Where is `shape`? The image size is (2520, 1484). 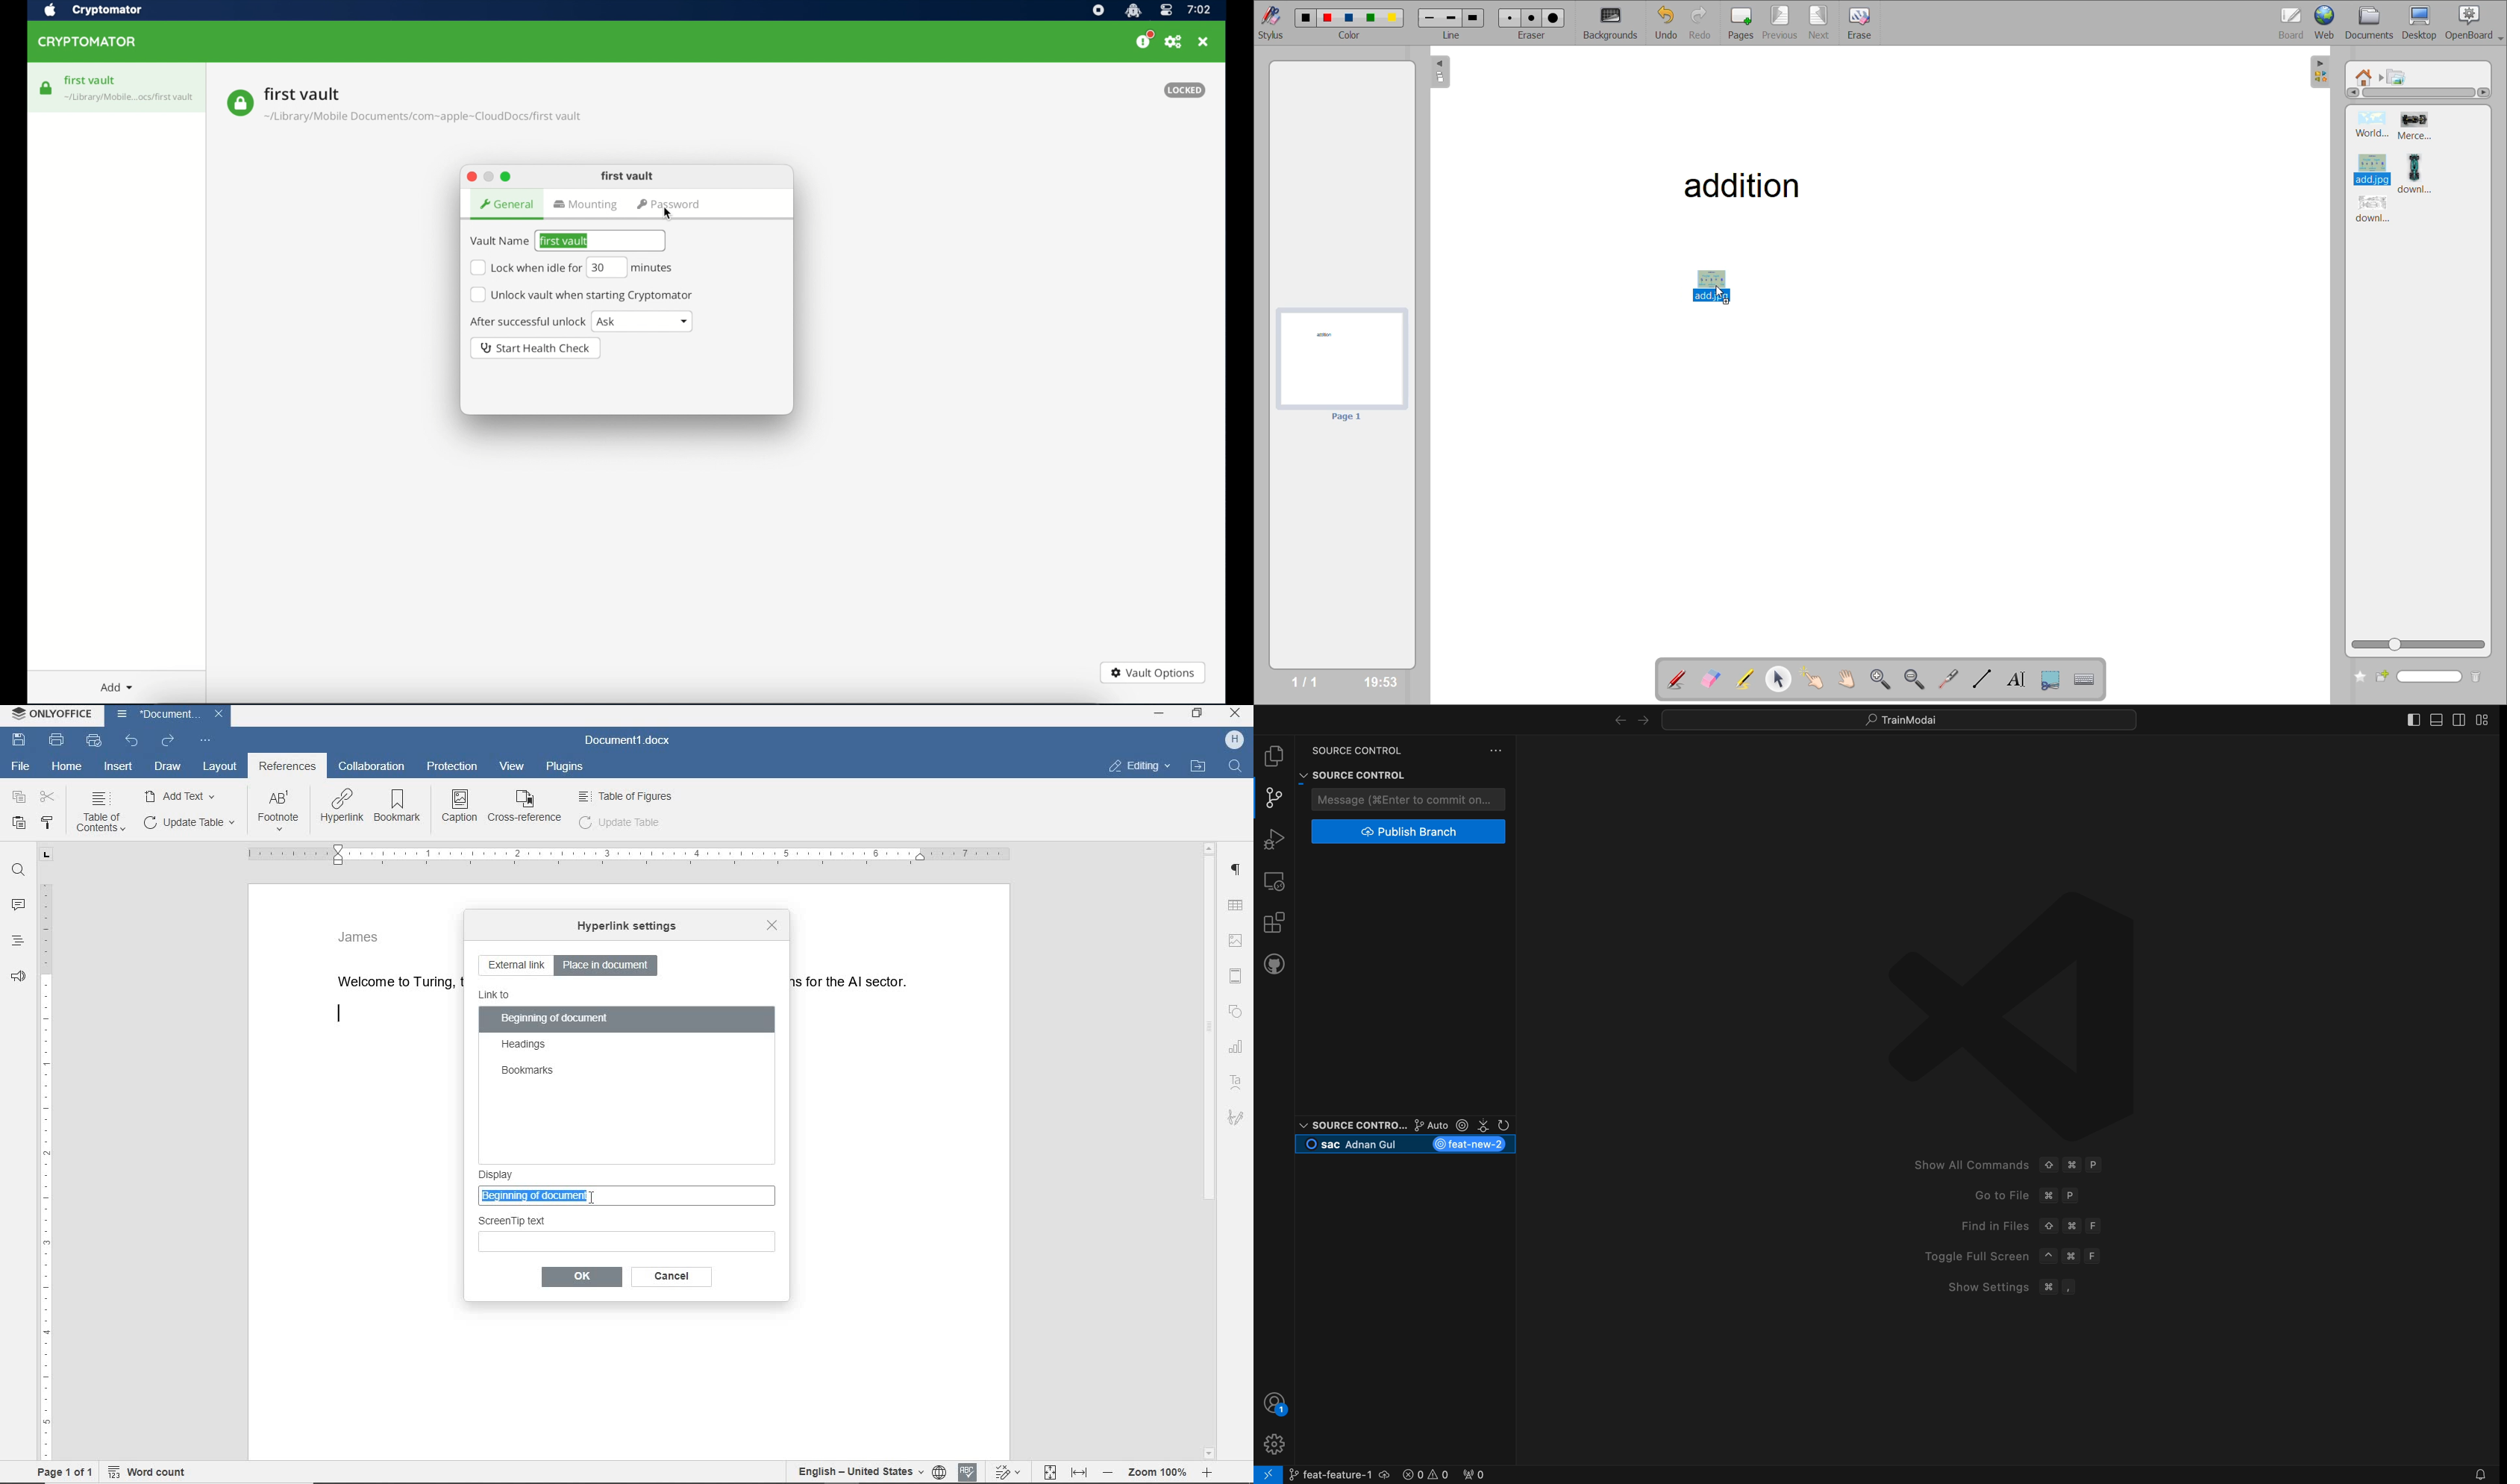
shape is located at coordinates (1236, 1012).